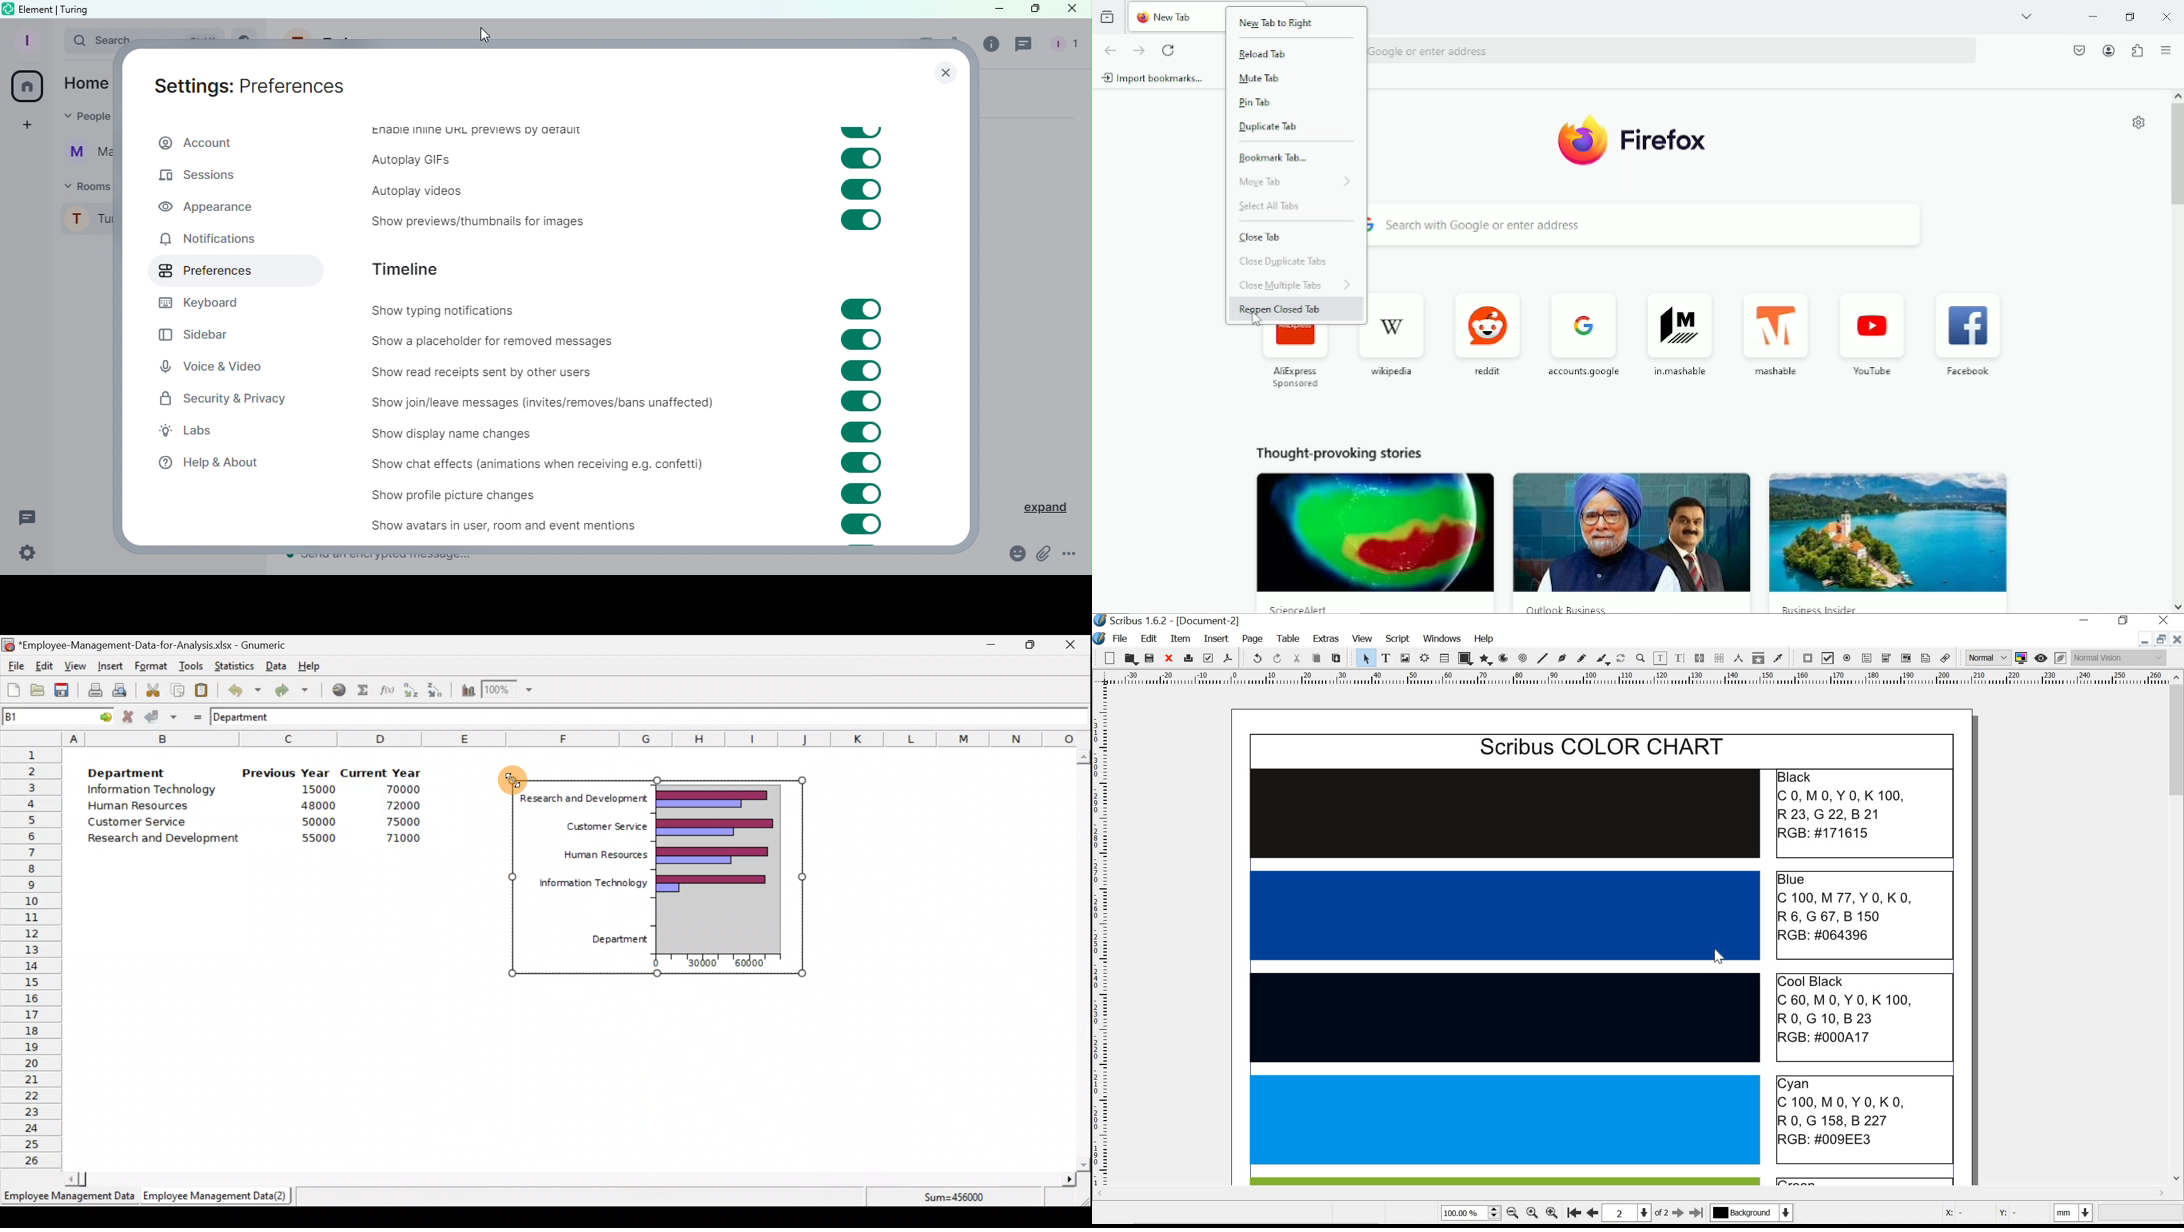 The height and width of the screenshot is (1232, 2184). I want to click on Appearance, so click(208, 207).